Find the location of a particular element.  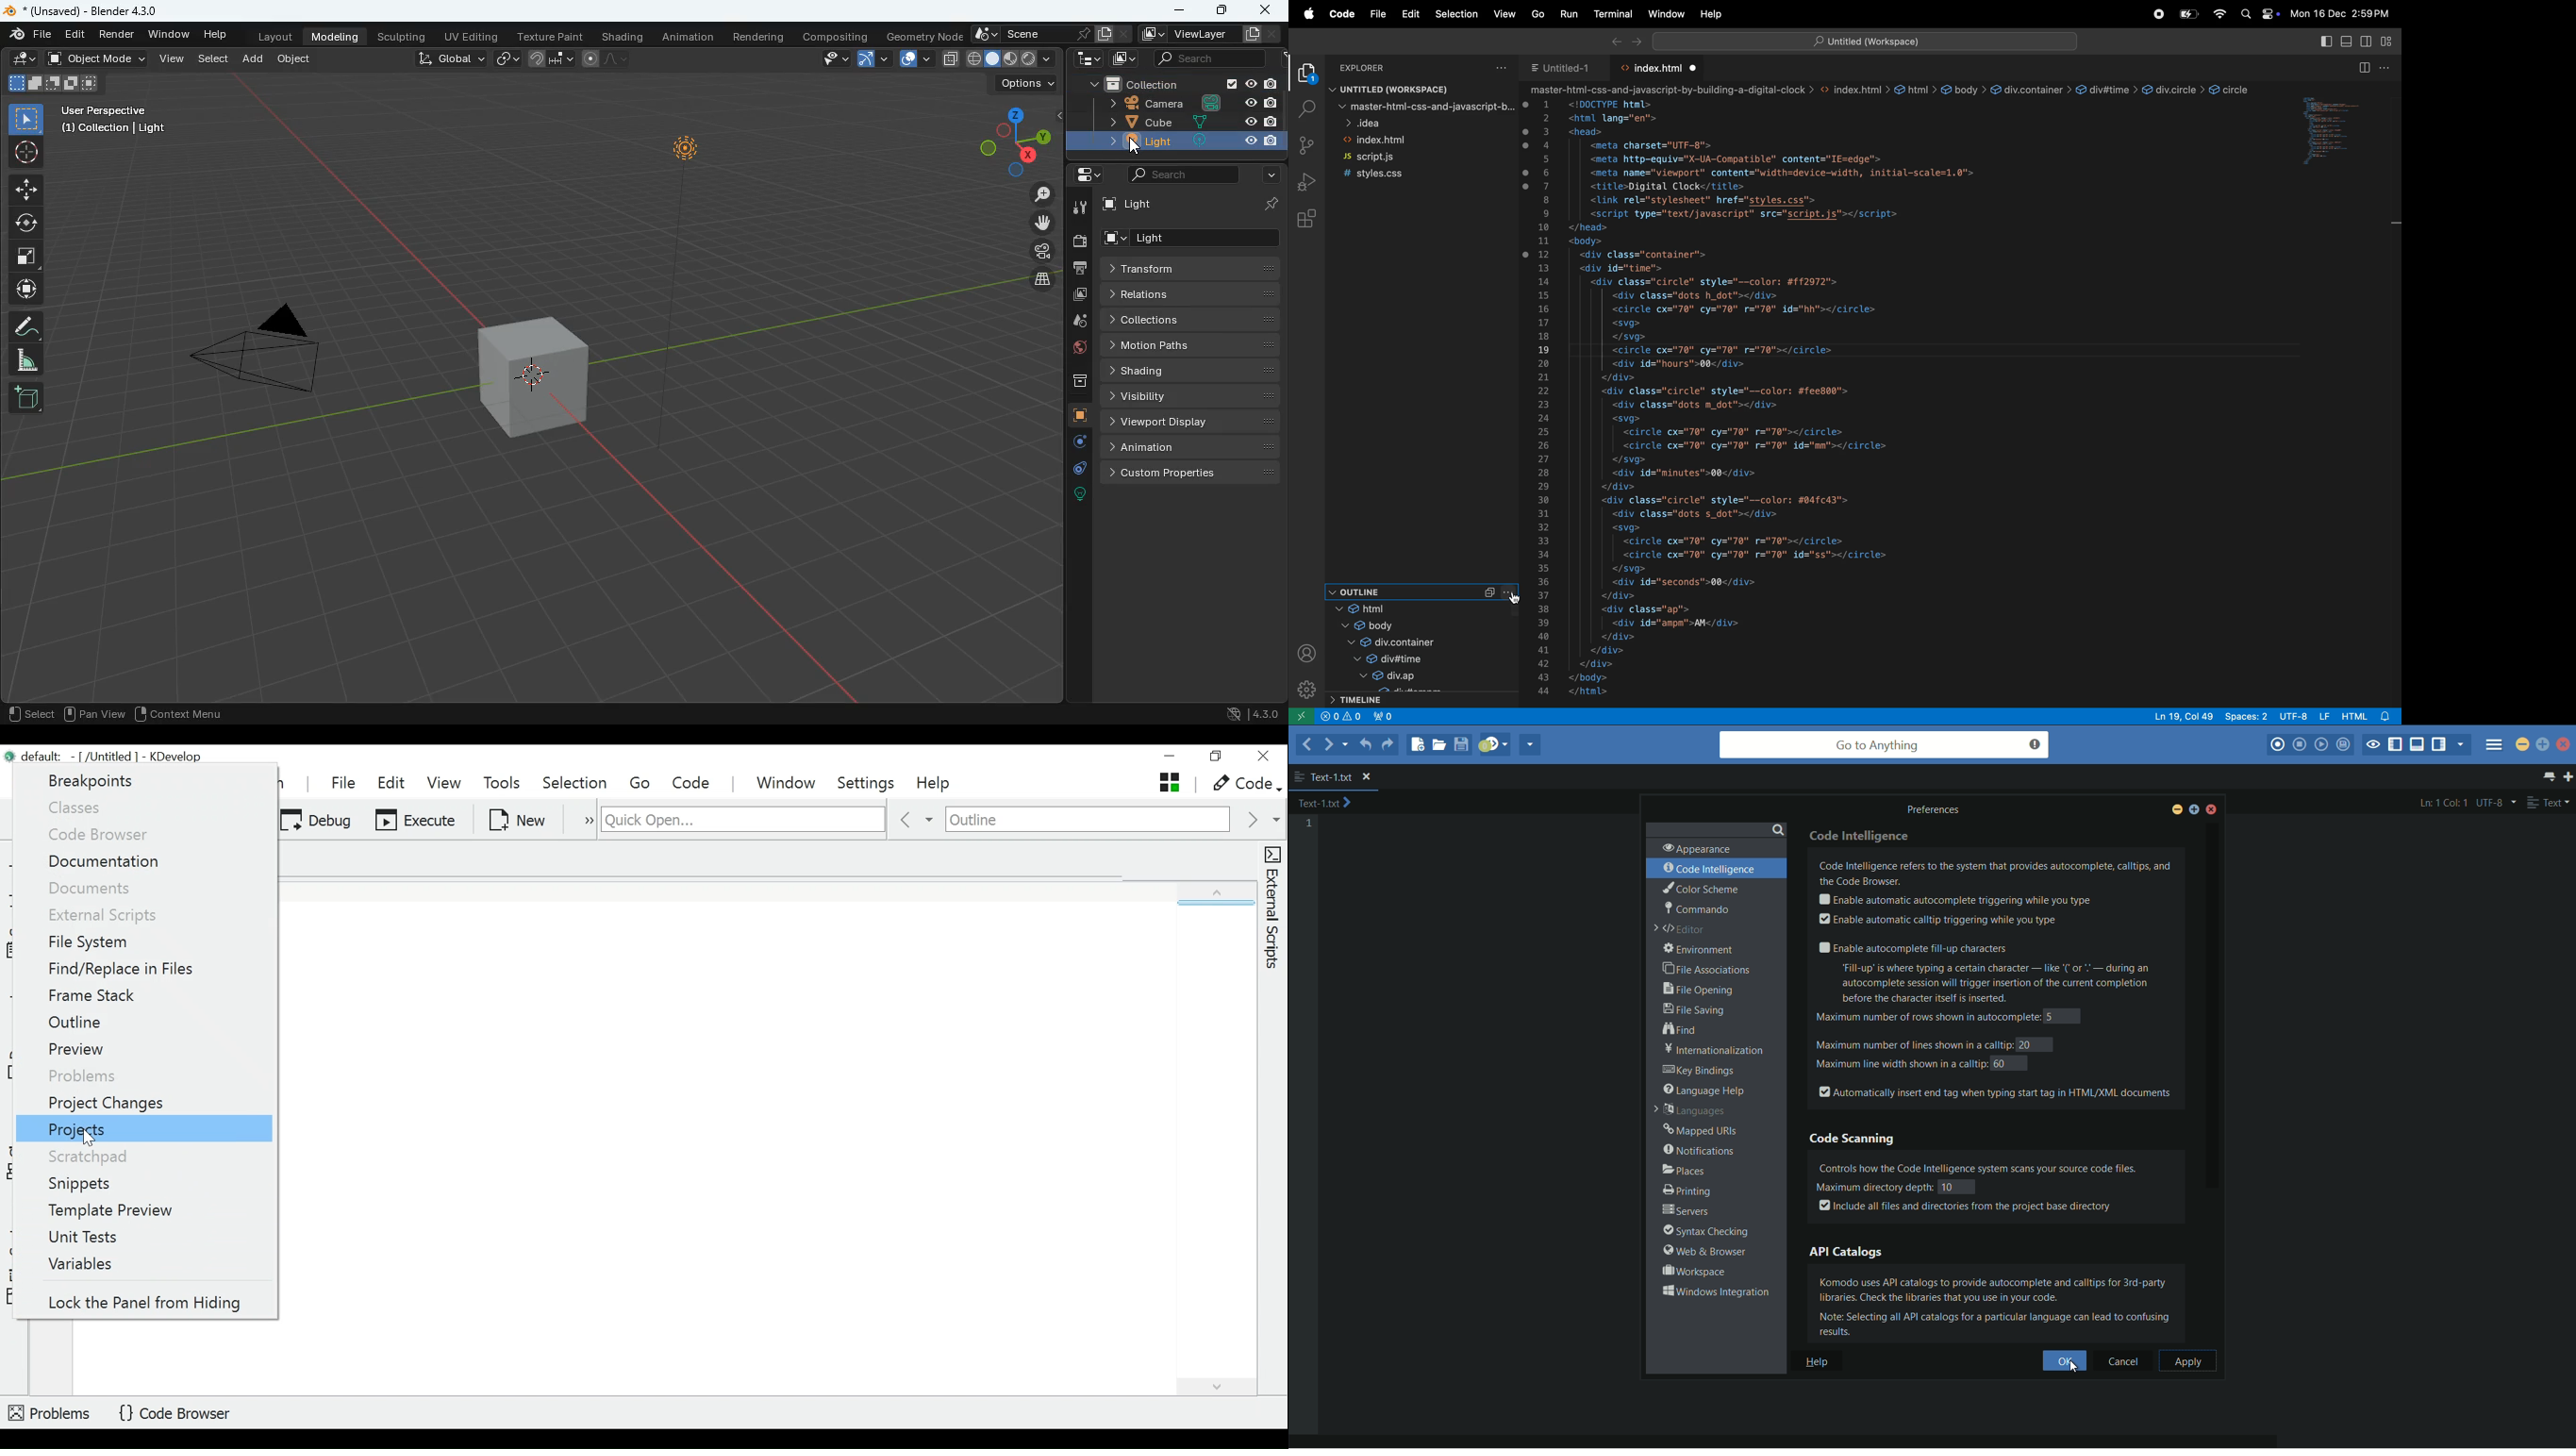

battery is located at coordinates (2188, 14).